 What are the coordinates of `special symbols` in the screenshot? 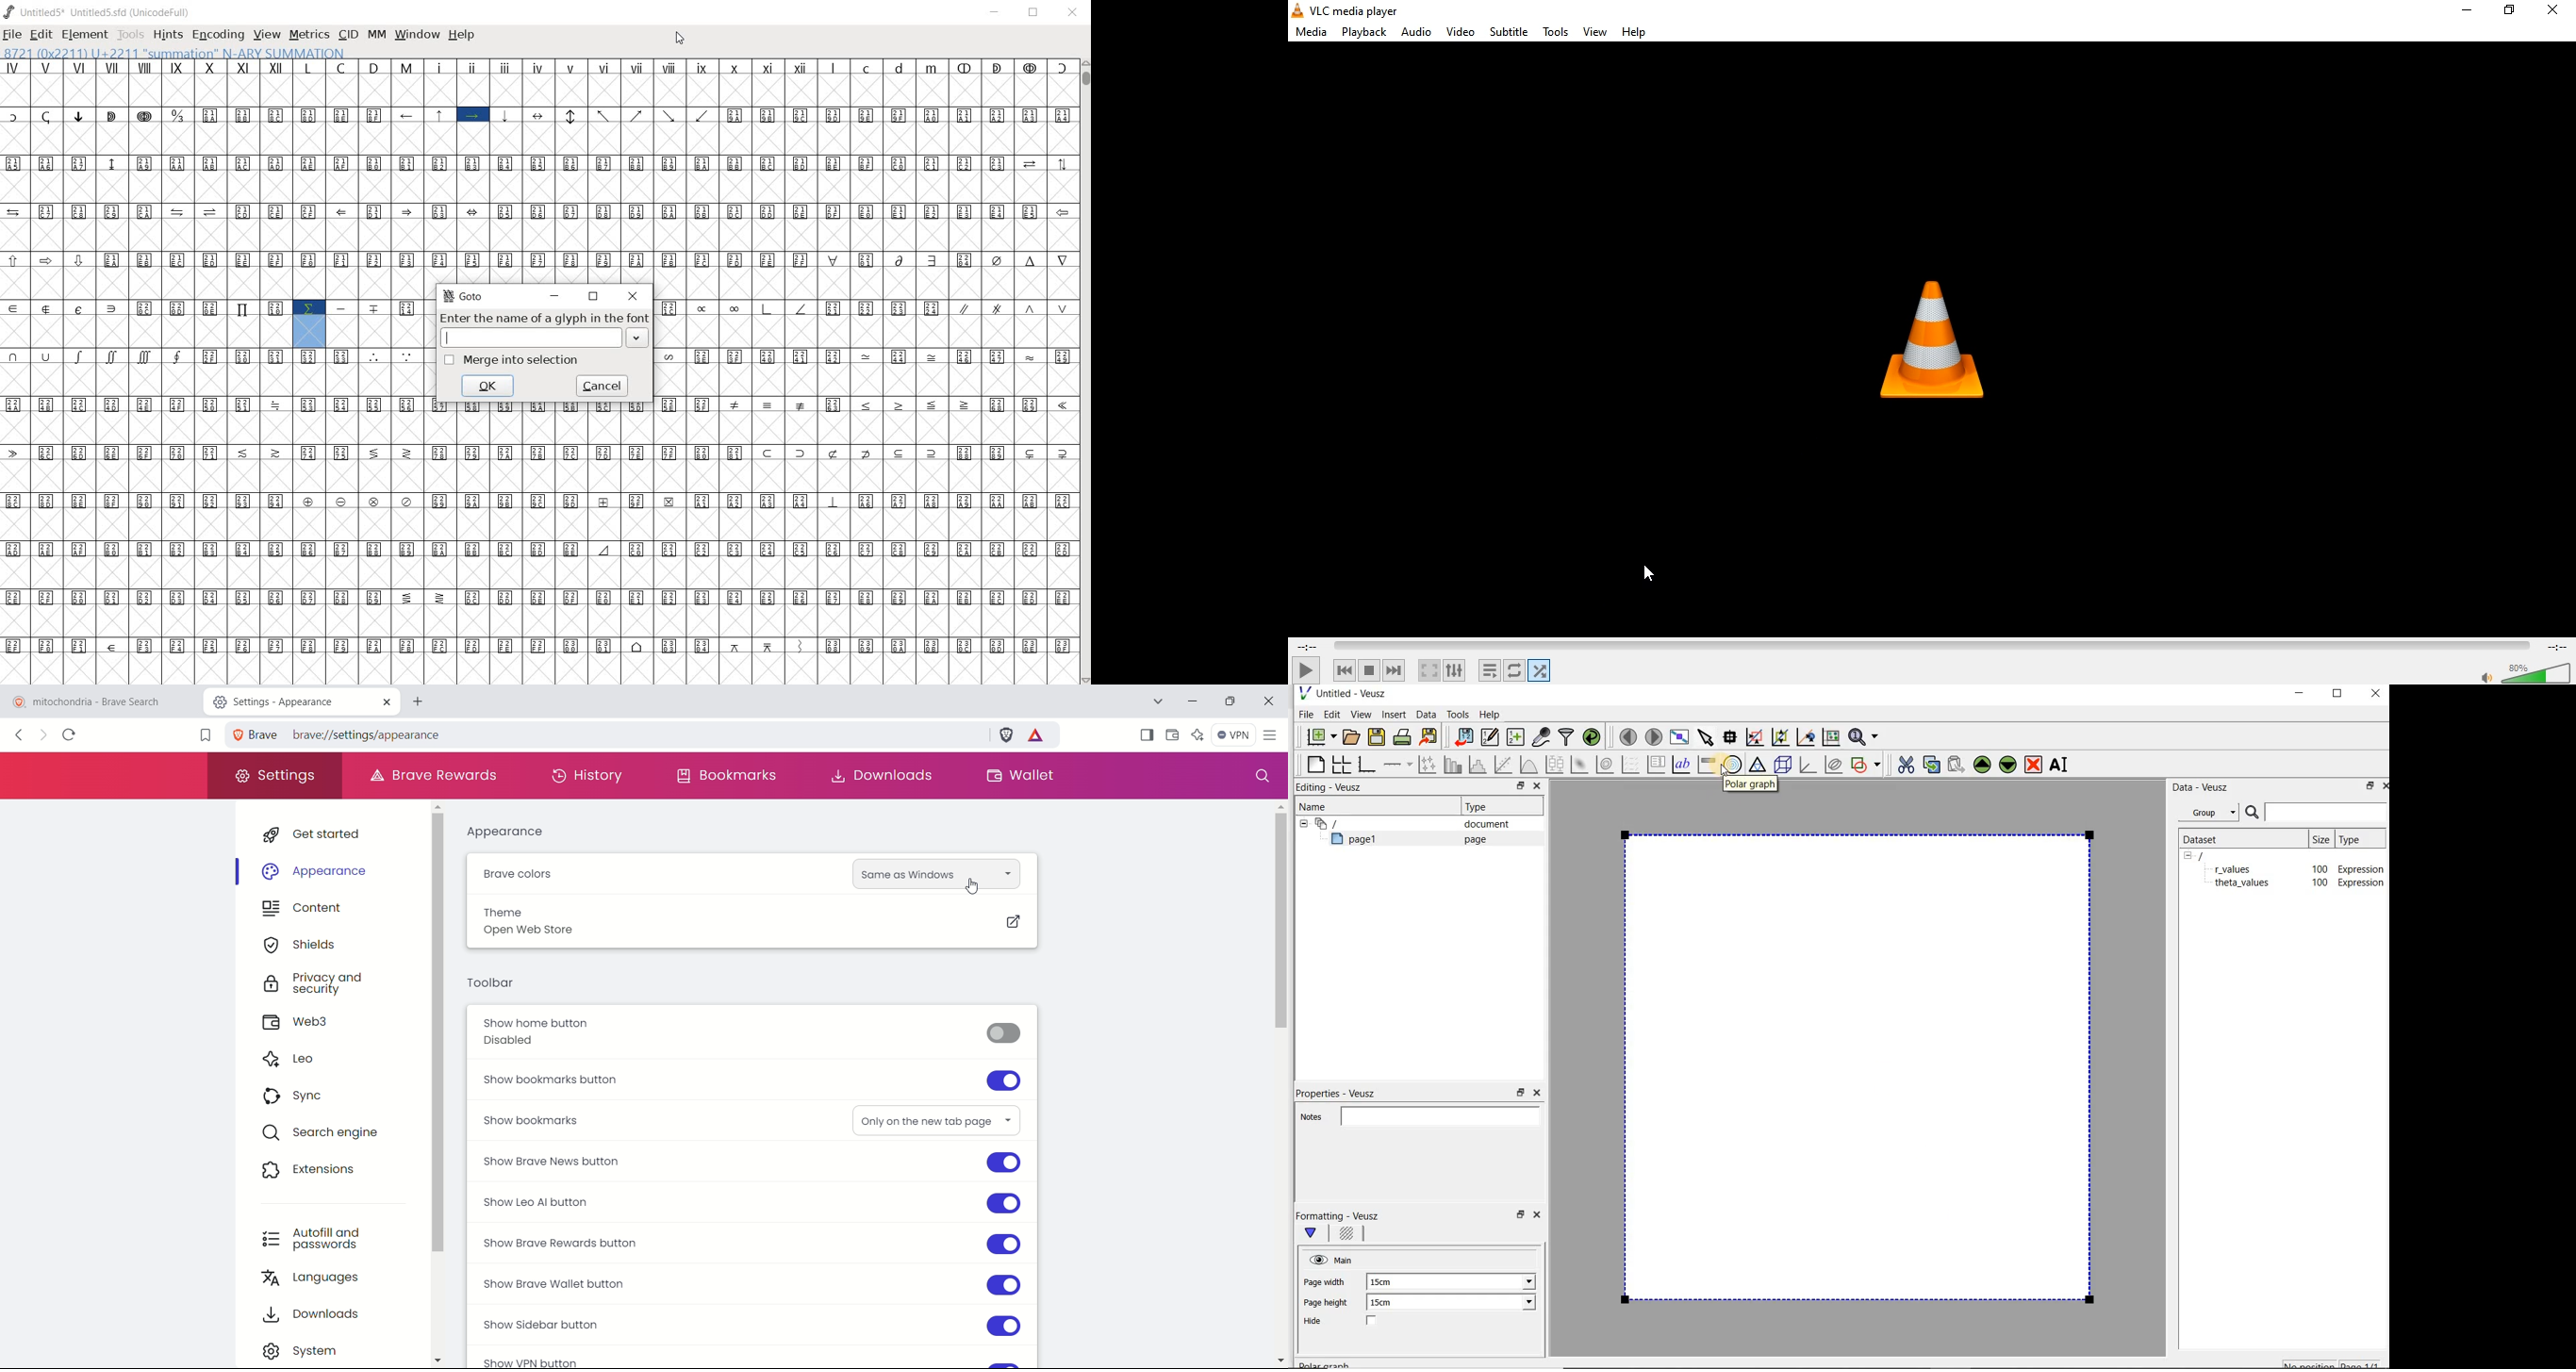 It's located at (542, 597).